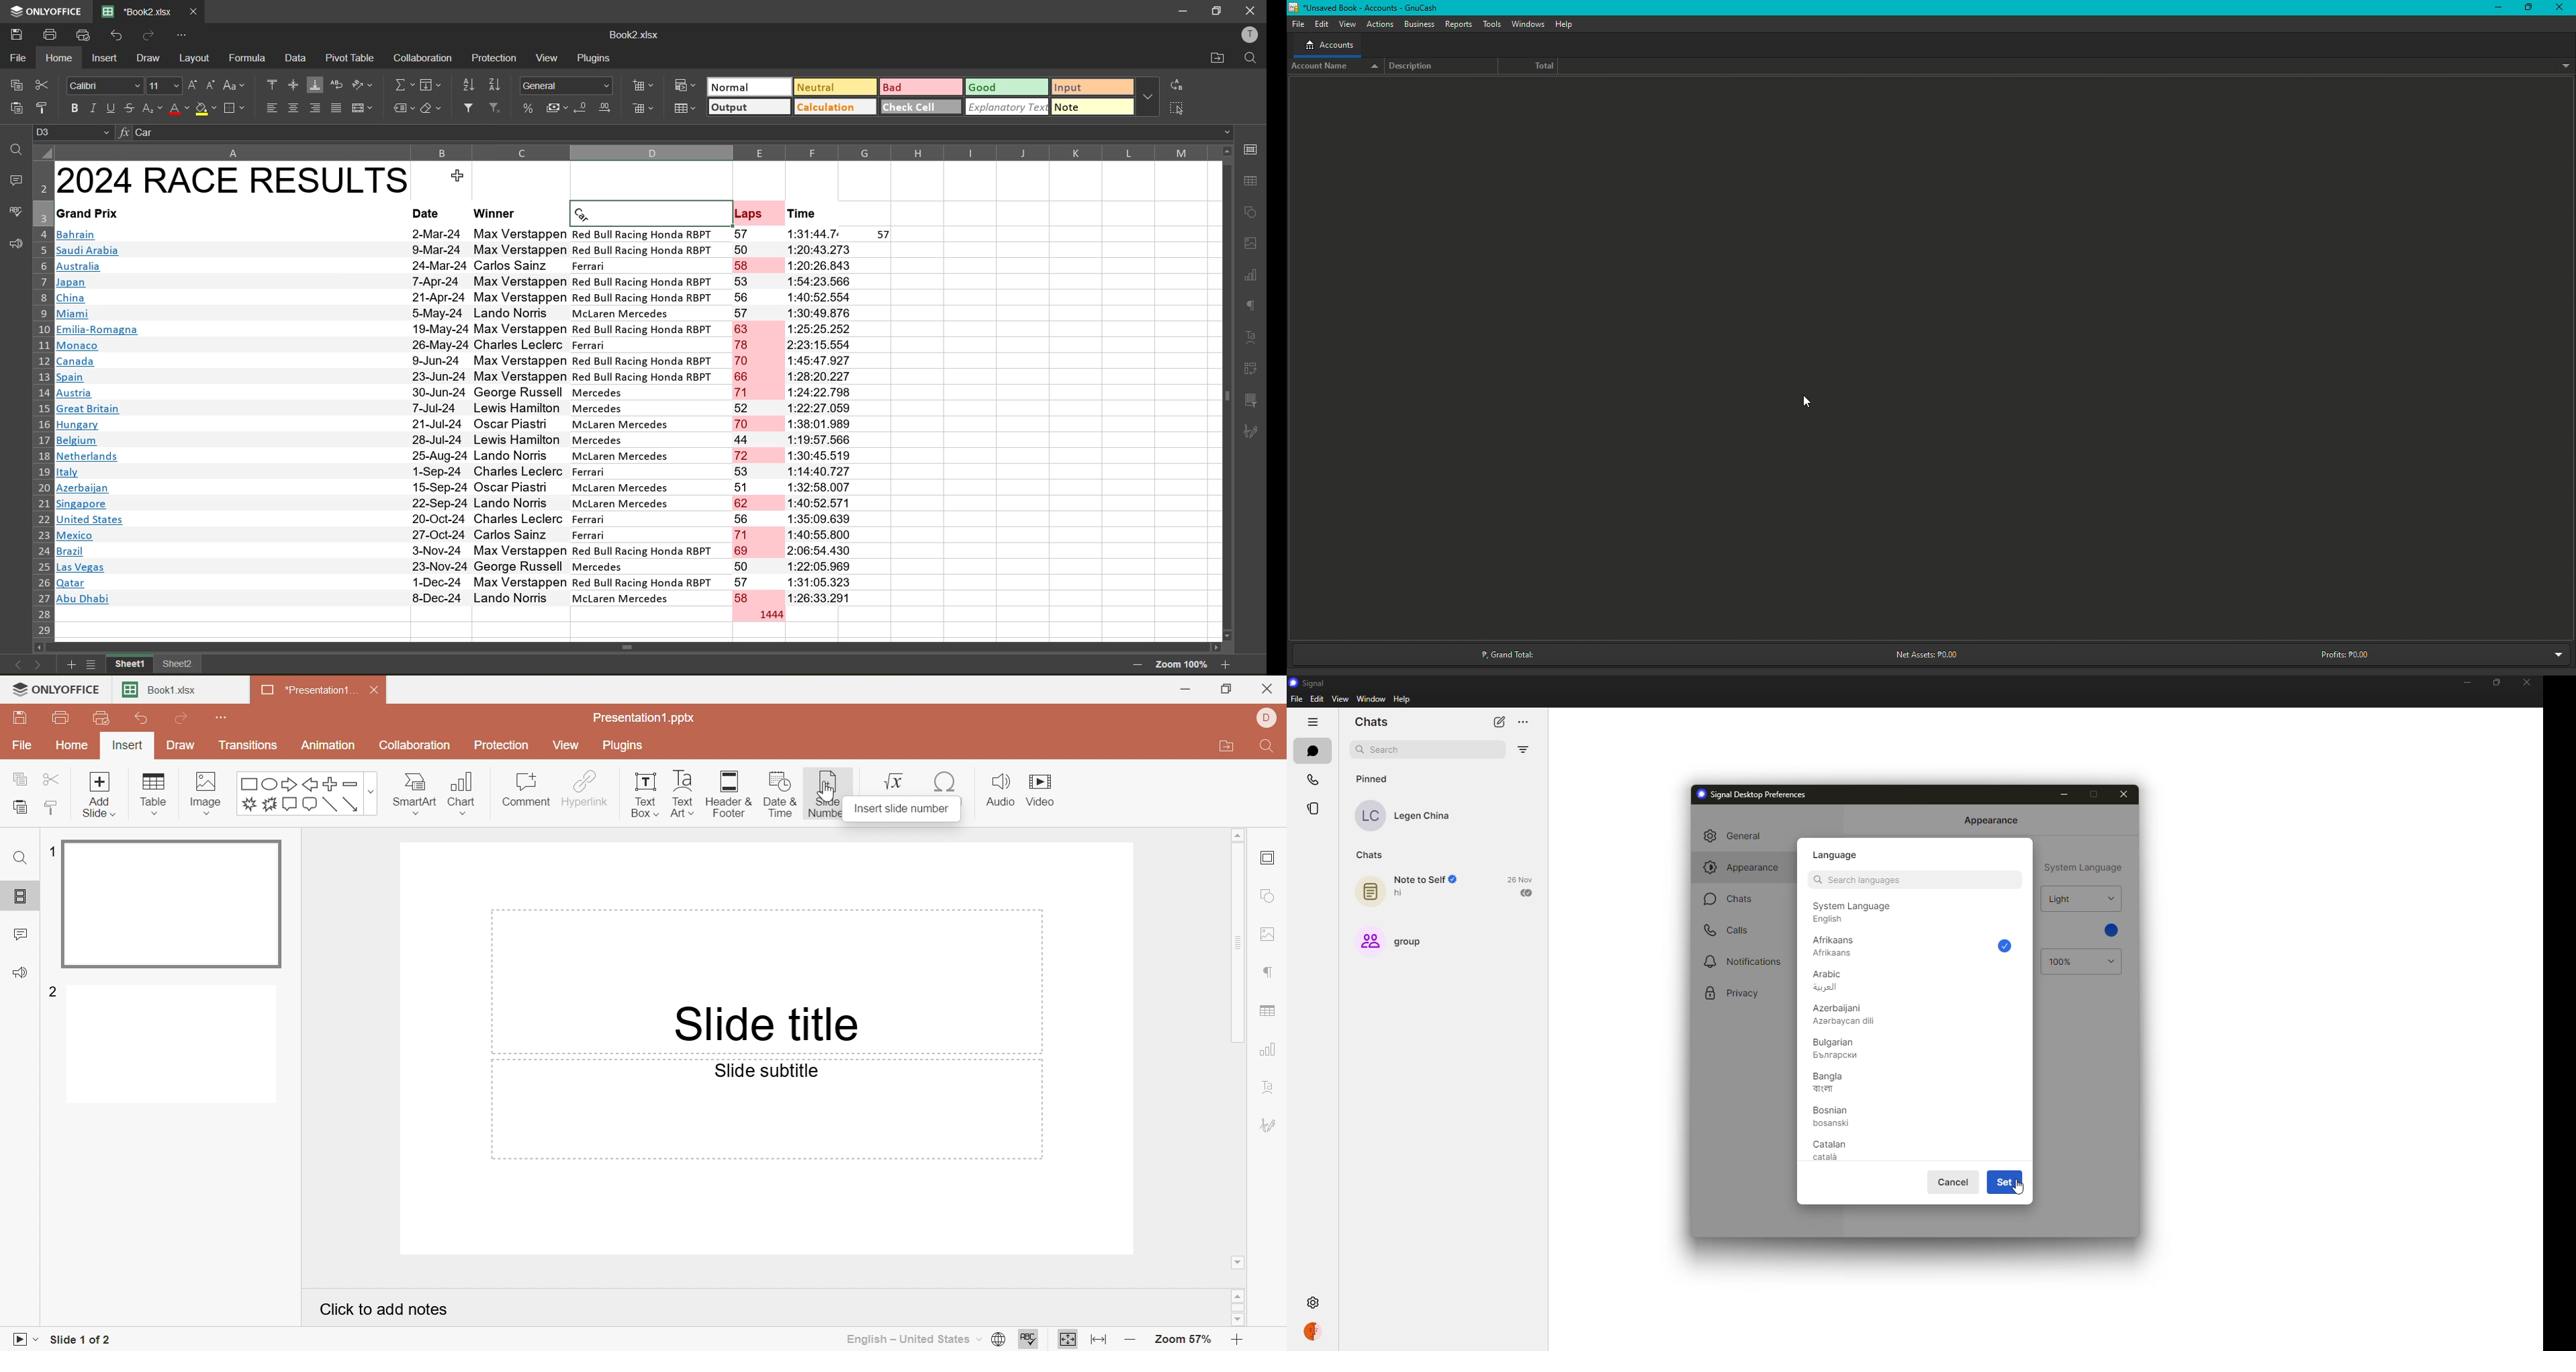  Describe the element at coordinates (1838, 1048) in the screenshot. I see `bulgarian` at that location.